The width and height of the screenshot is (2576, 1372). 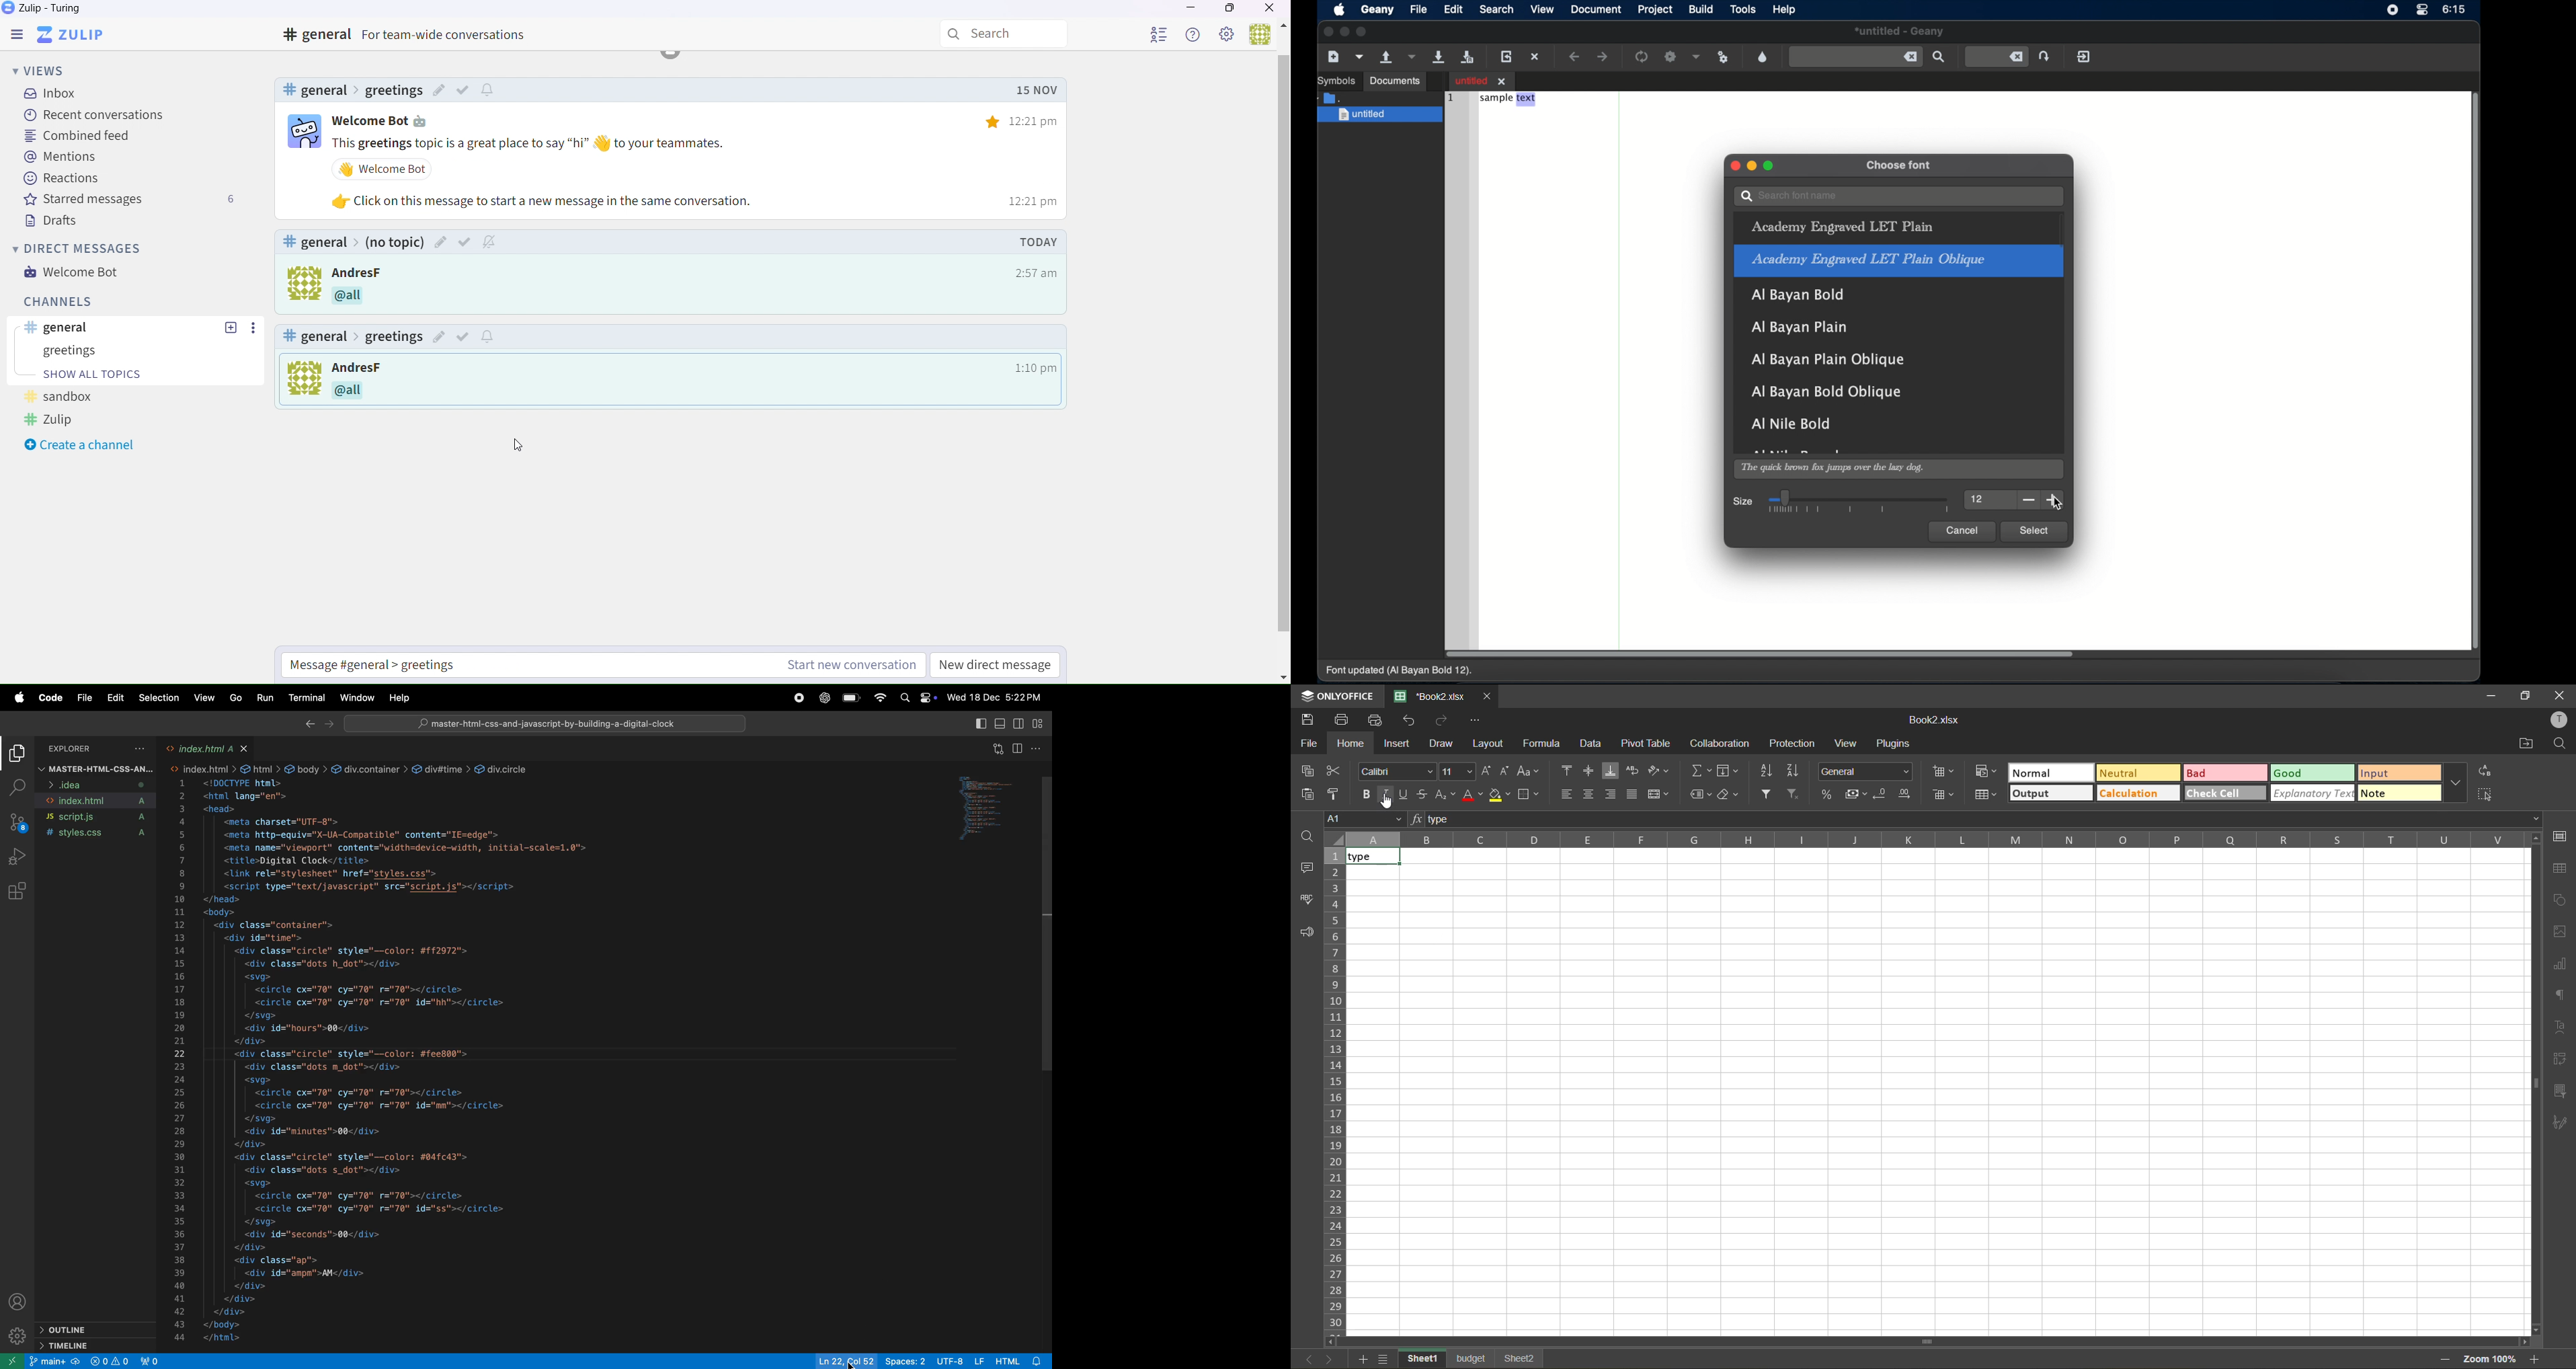 I want to click on Experiments, so click(x=81, y=397).